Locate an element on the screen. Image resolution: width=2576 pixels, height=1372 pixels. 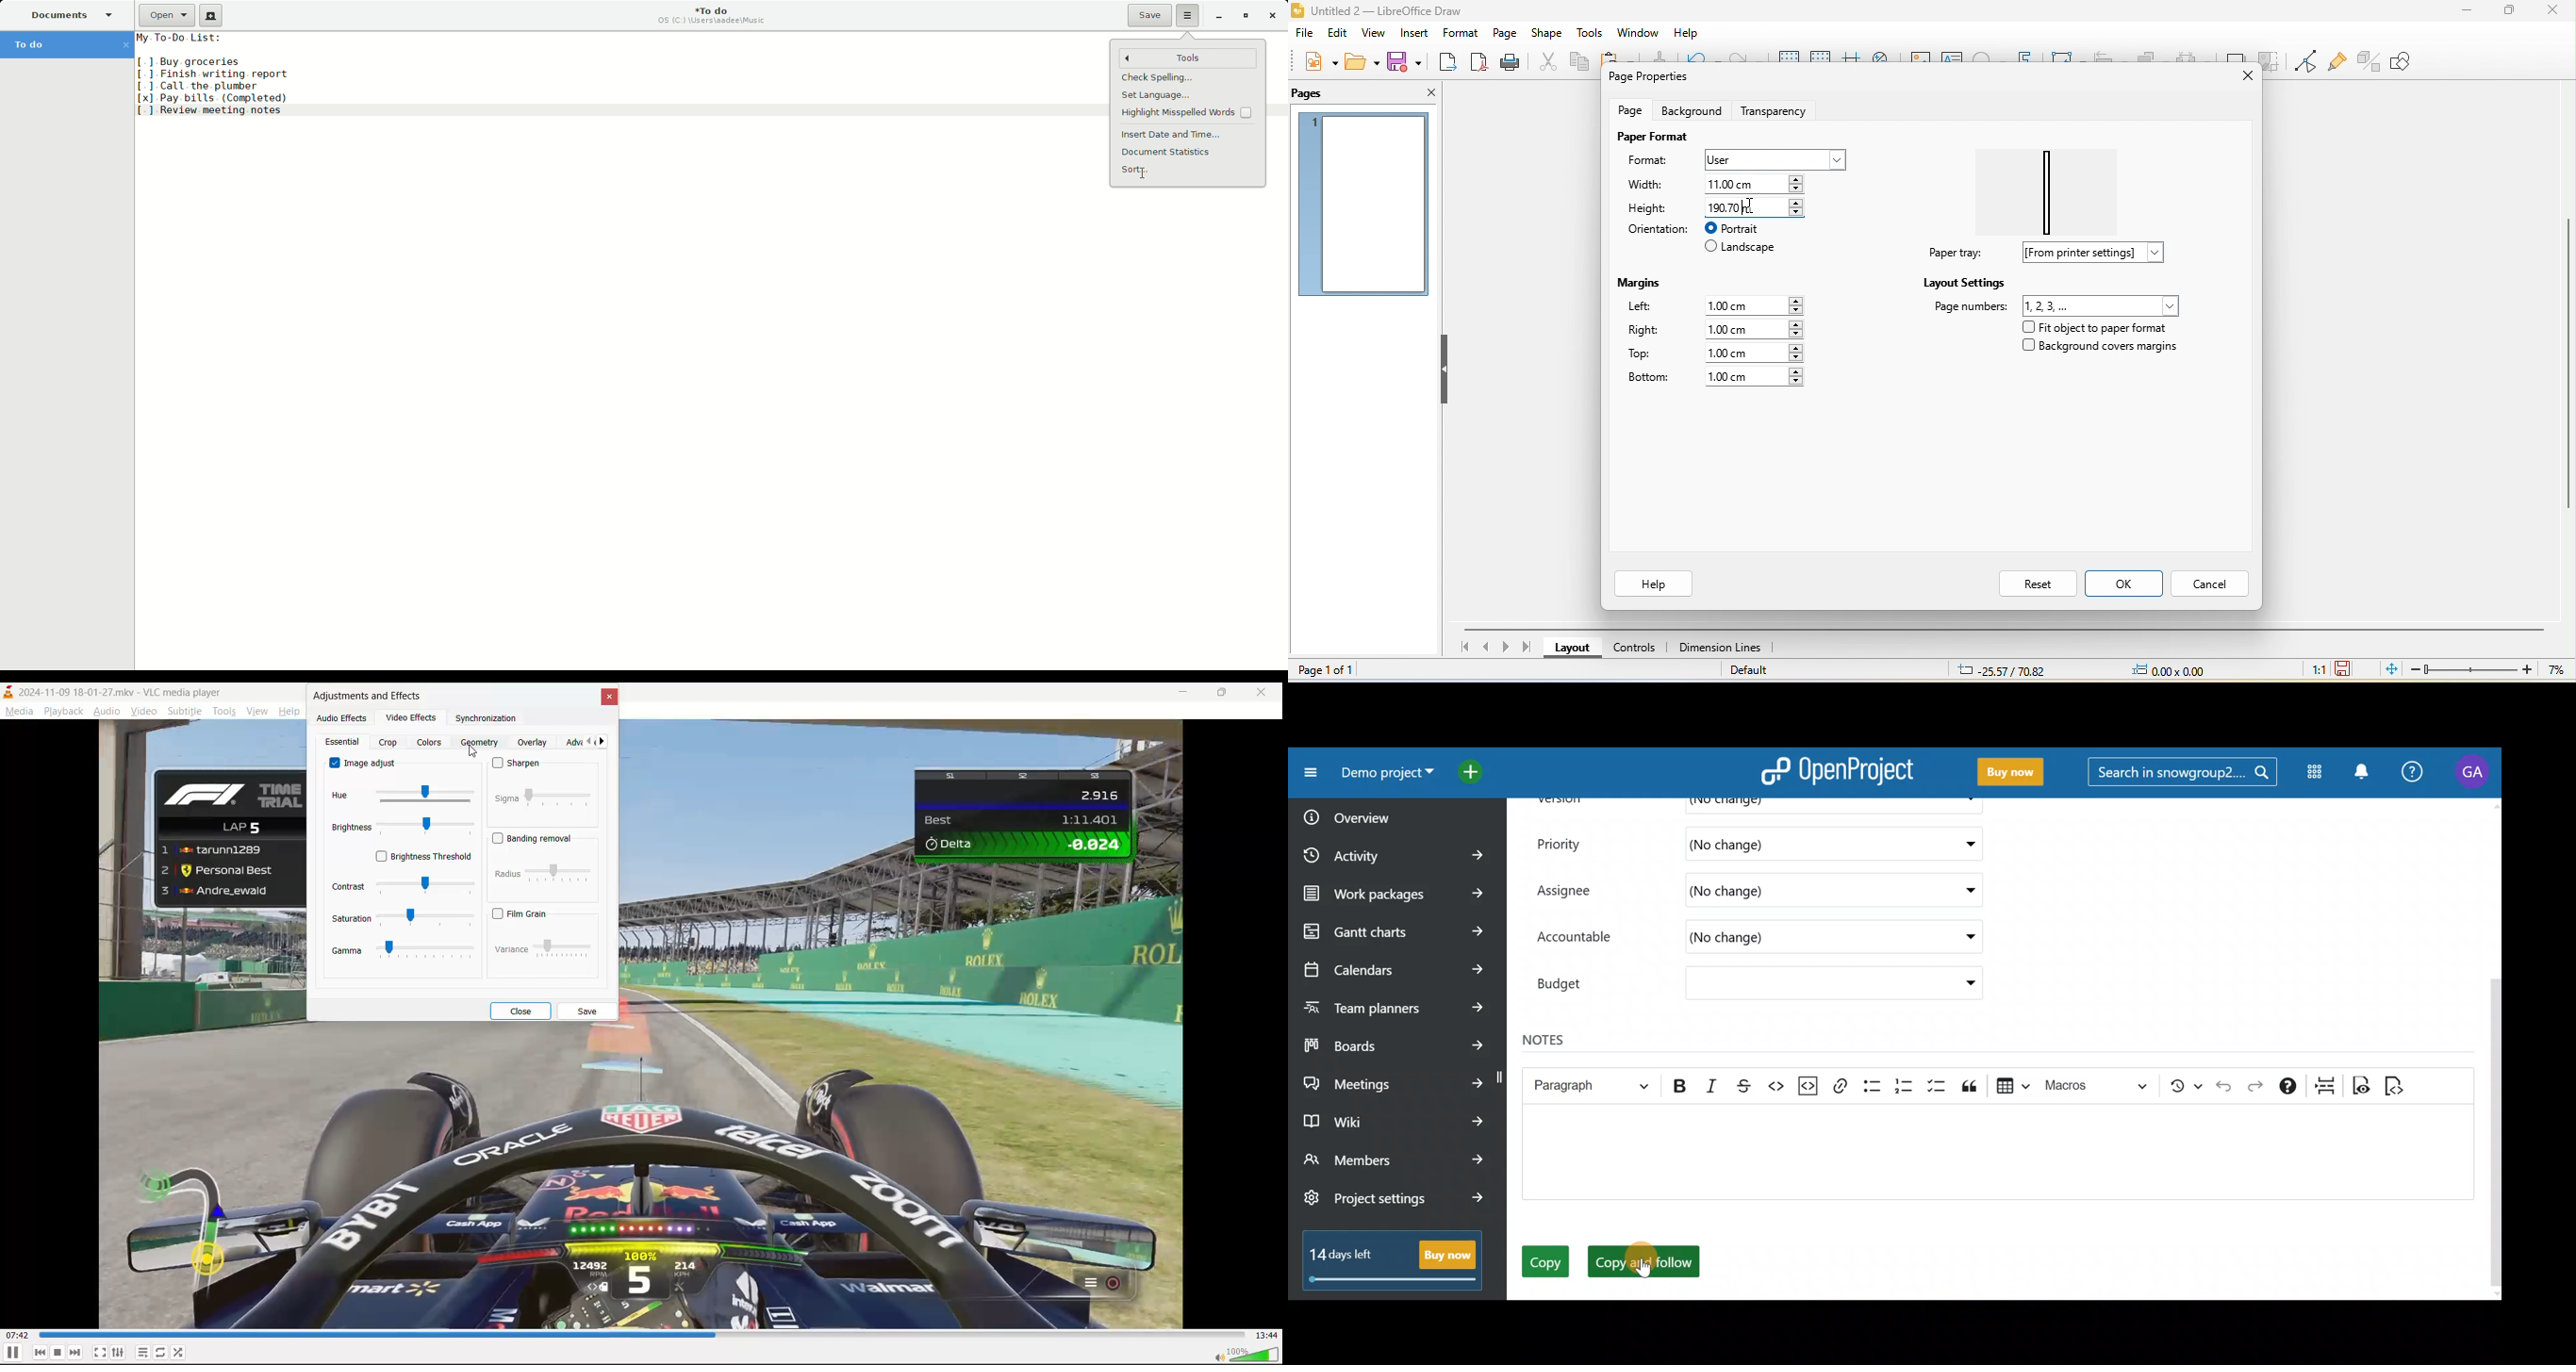
landscape is located at coordinates (1742, 249).